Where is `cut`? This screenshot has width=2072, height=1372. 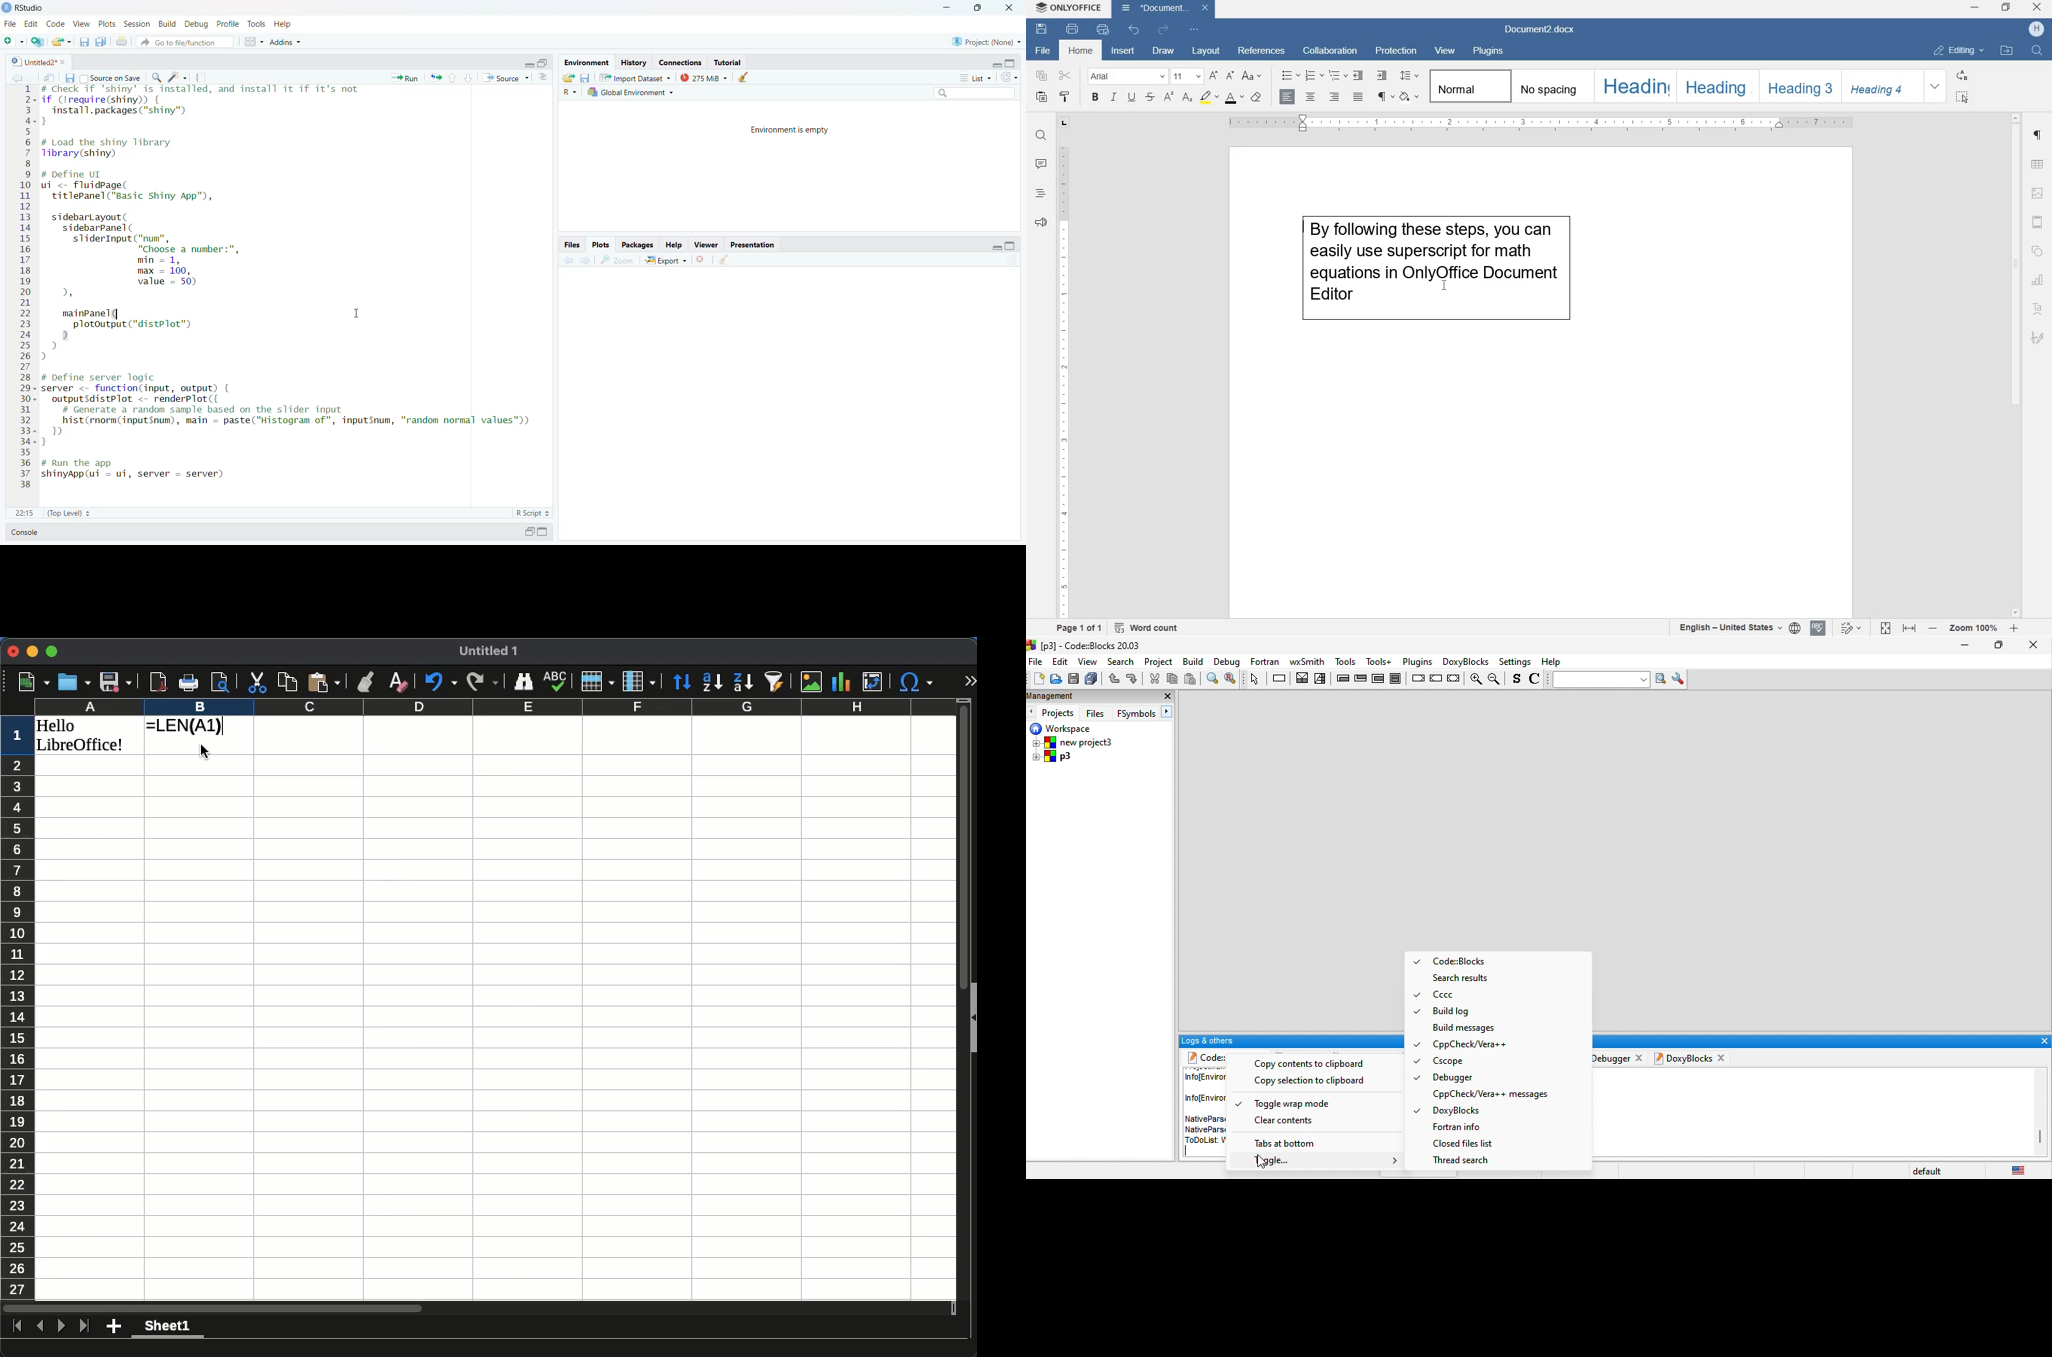
cut is located at coordinates (1153, 679).